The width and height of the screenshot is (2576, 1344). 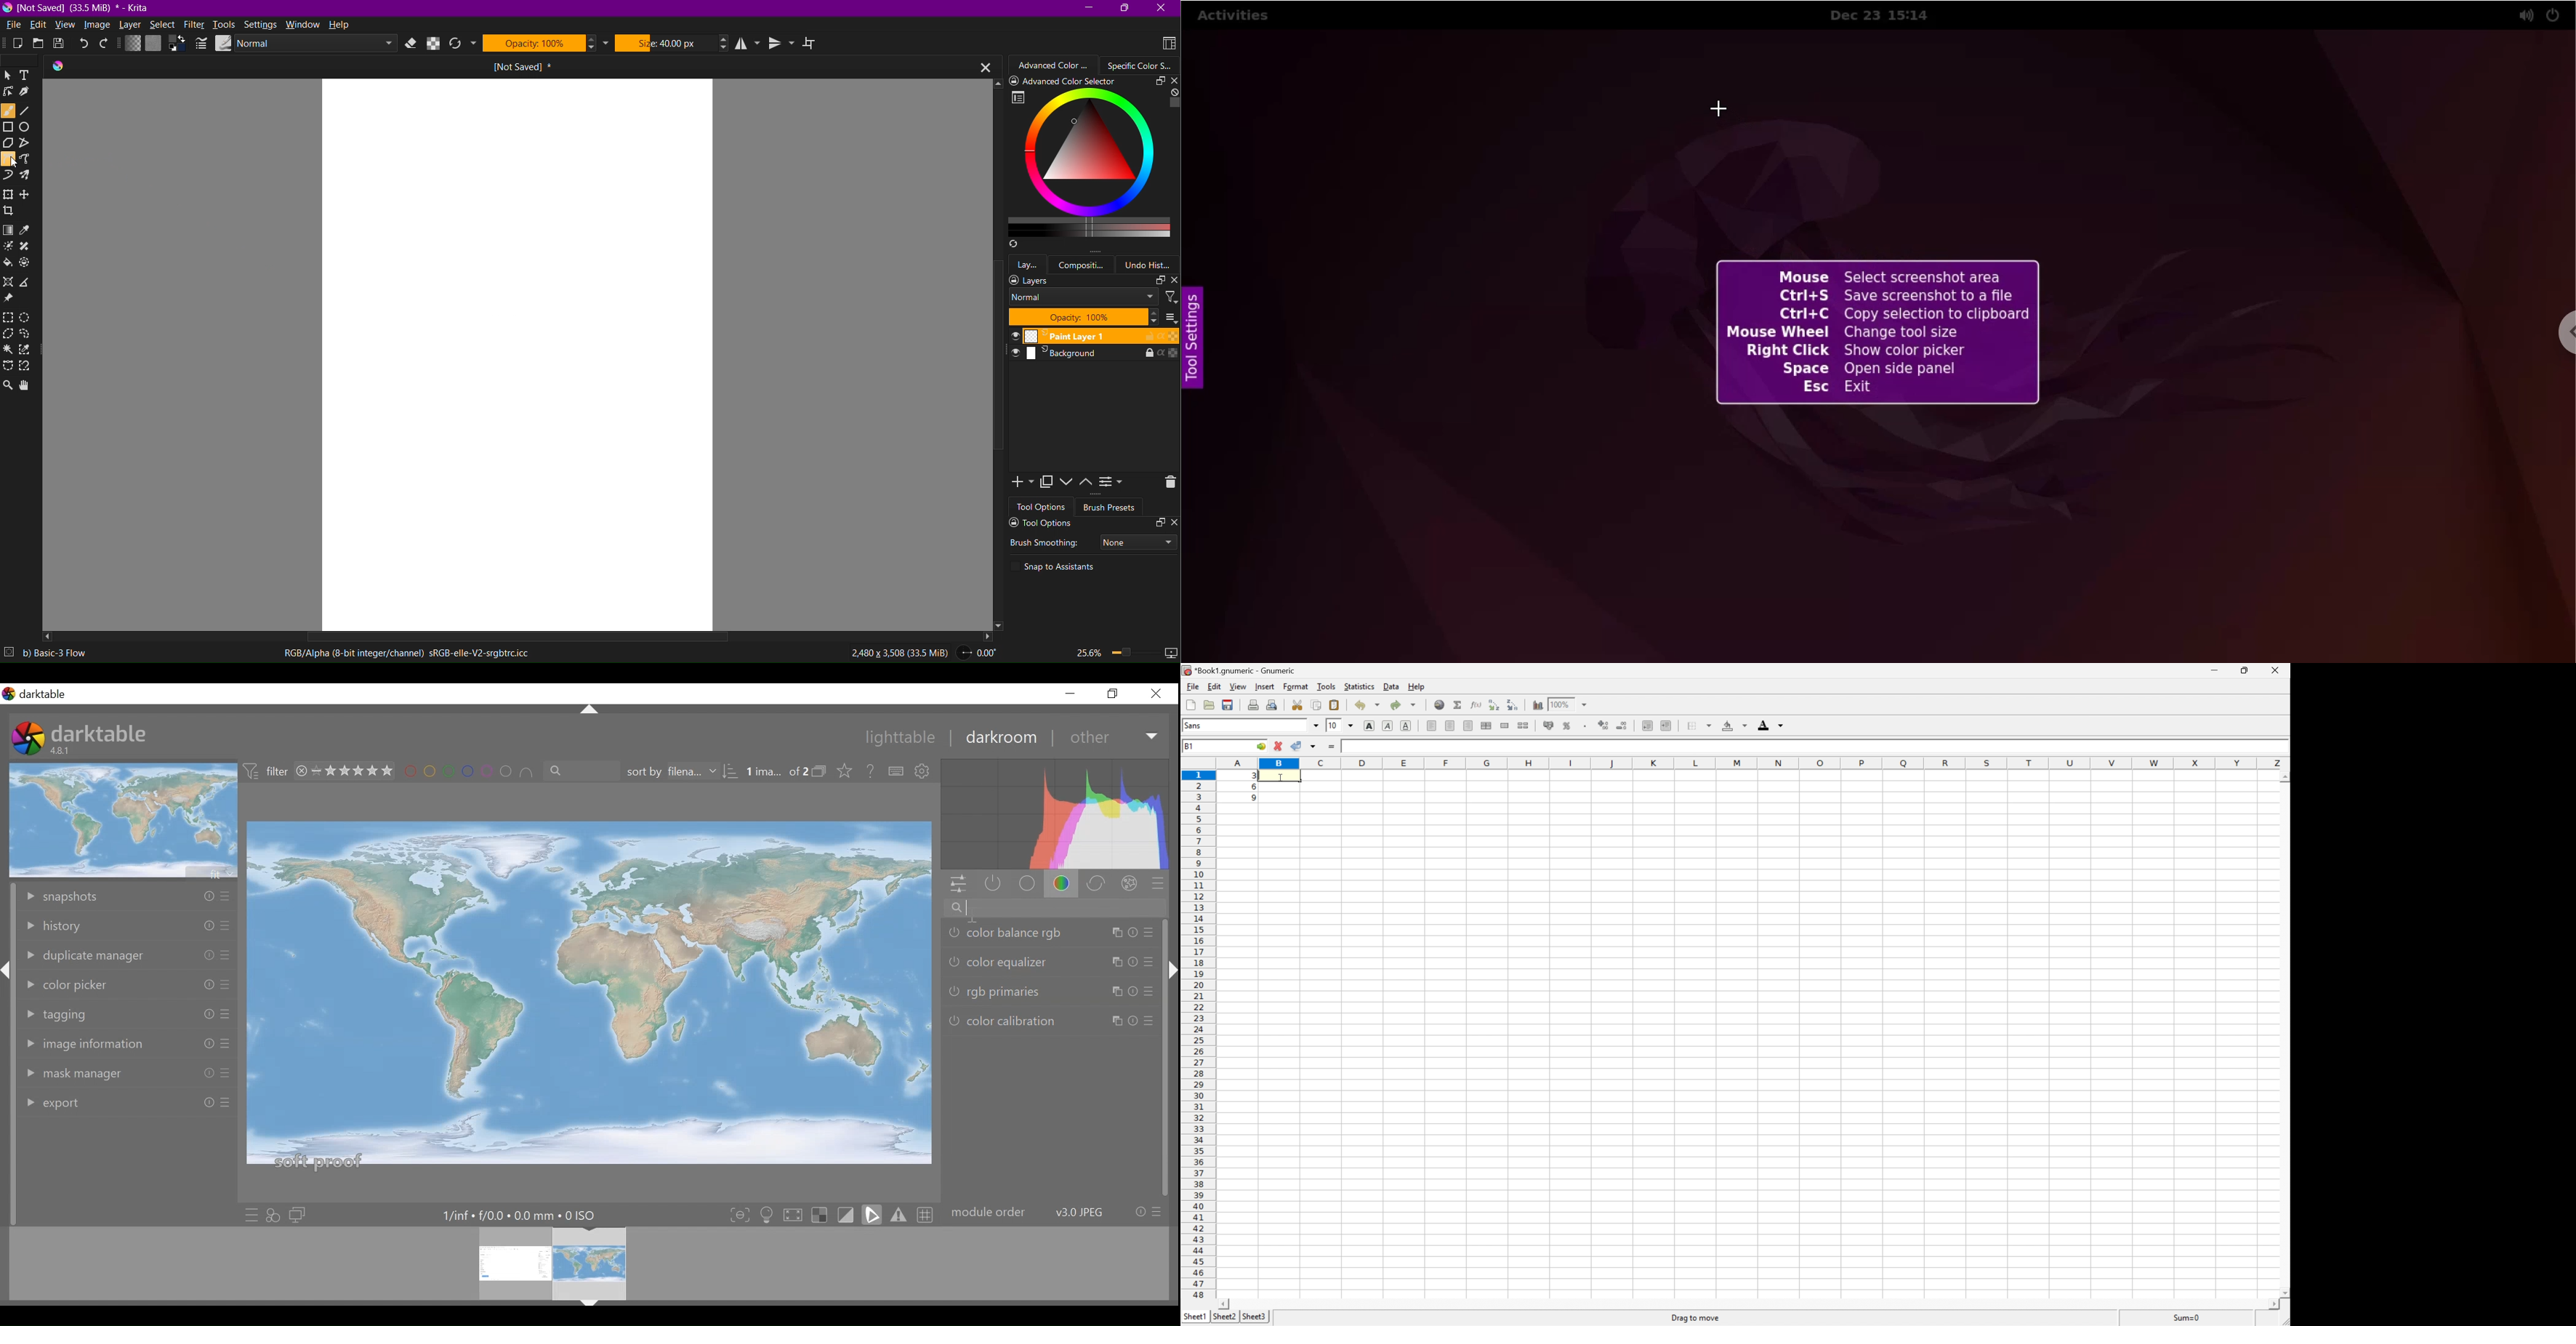 What do you see at coordinates (2188, 1317) in the screenshot?
I see `Sum=0` at bounding box center [2188, 1317].